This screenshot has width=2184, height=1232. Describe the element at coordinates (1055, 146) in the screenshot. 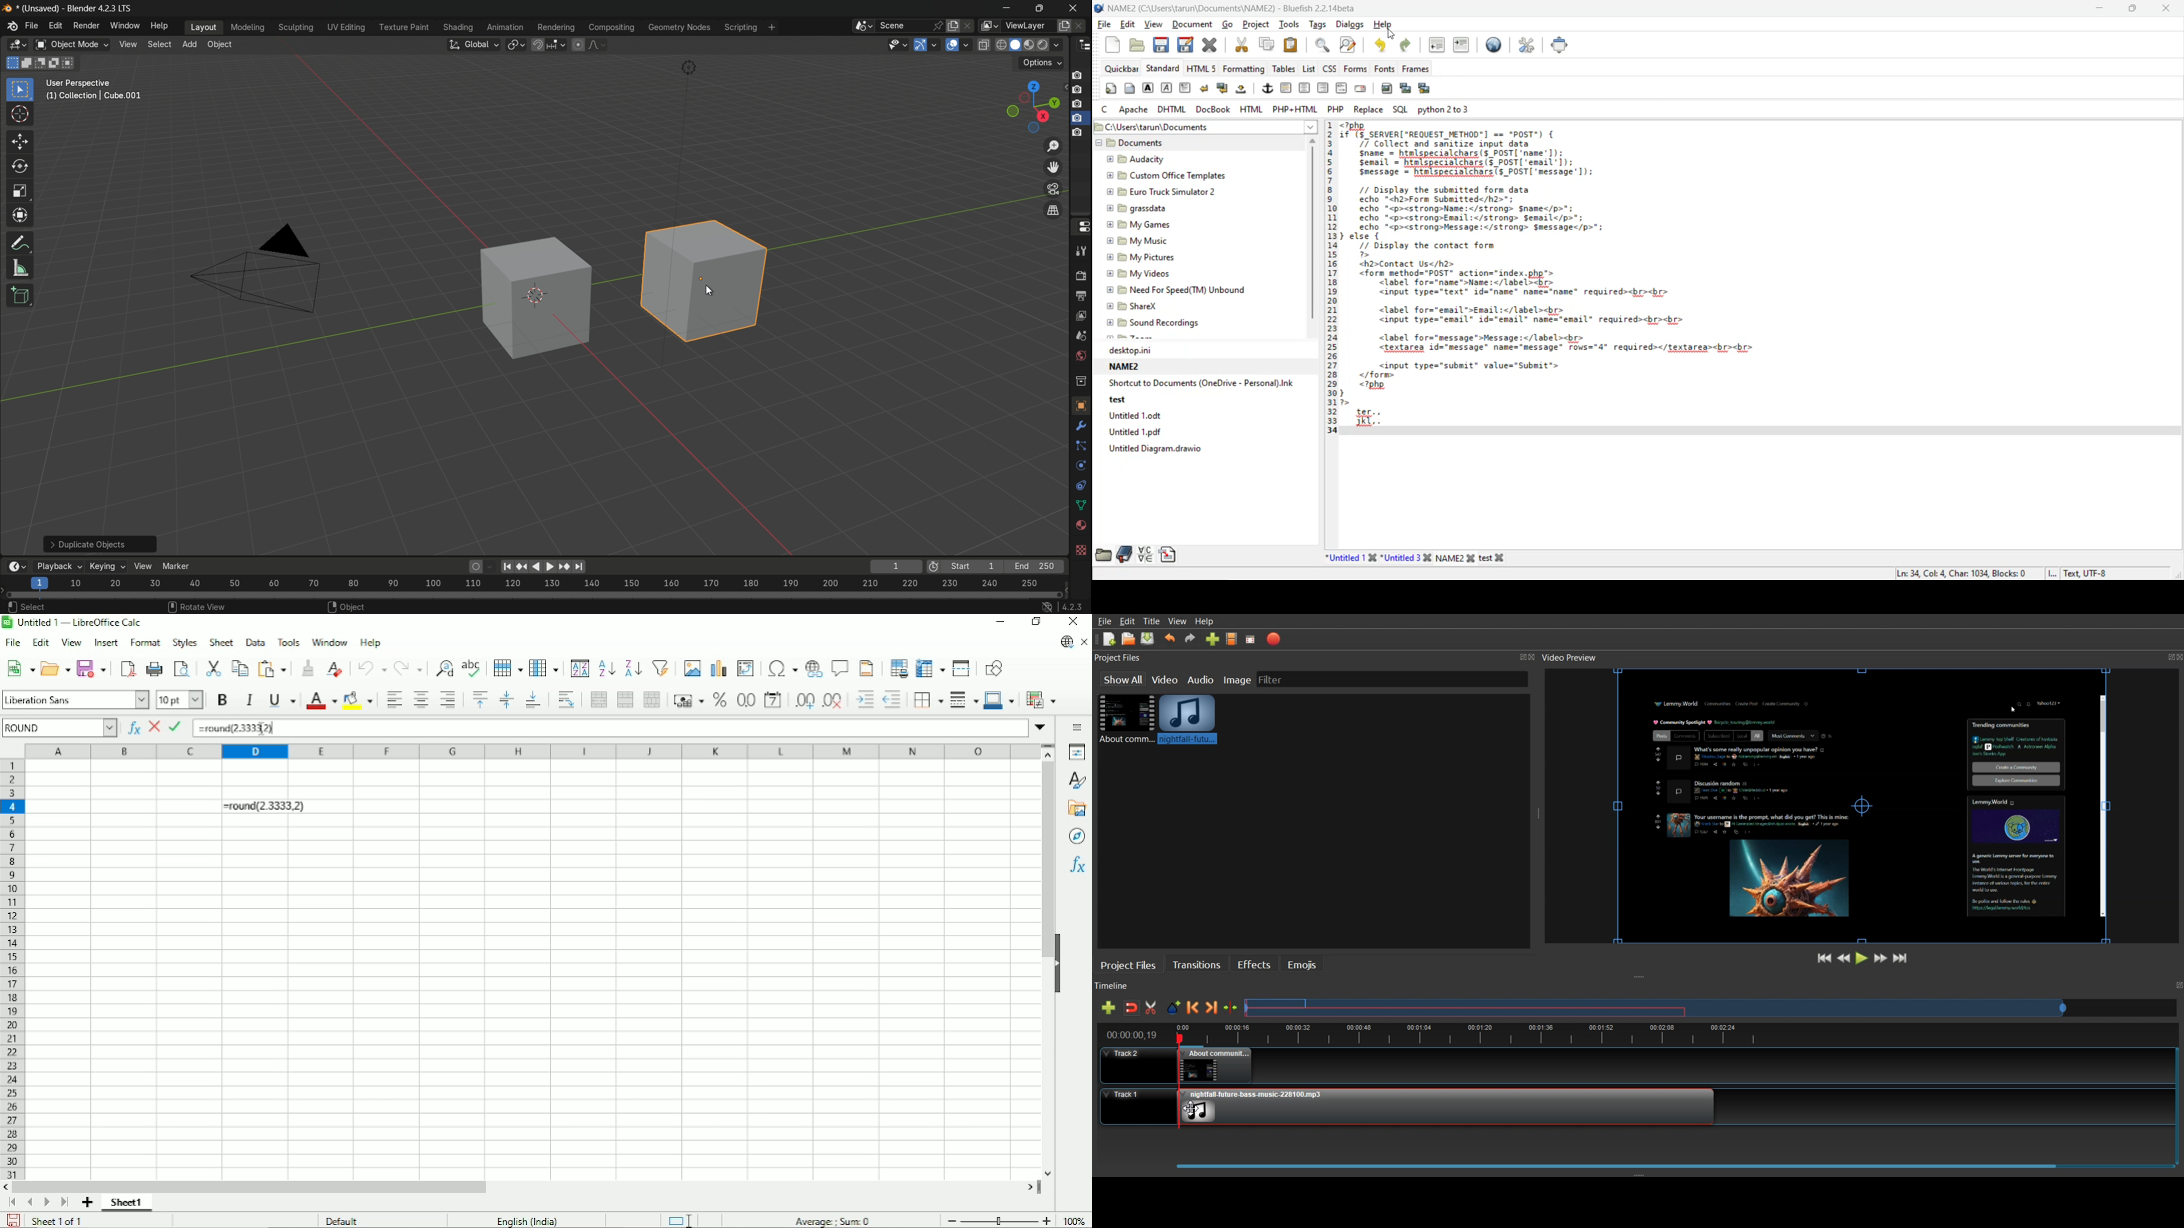

I see `zoom in/out` at that location.